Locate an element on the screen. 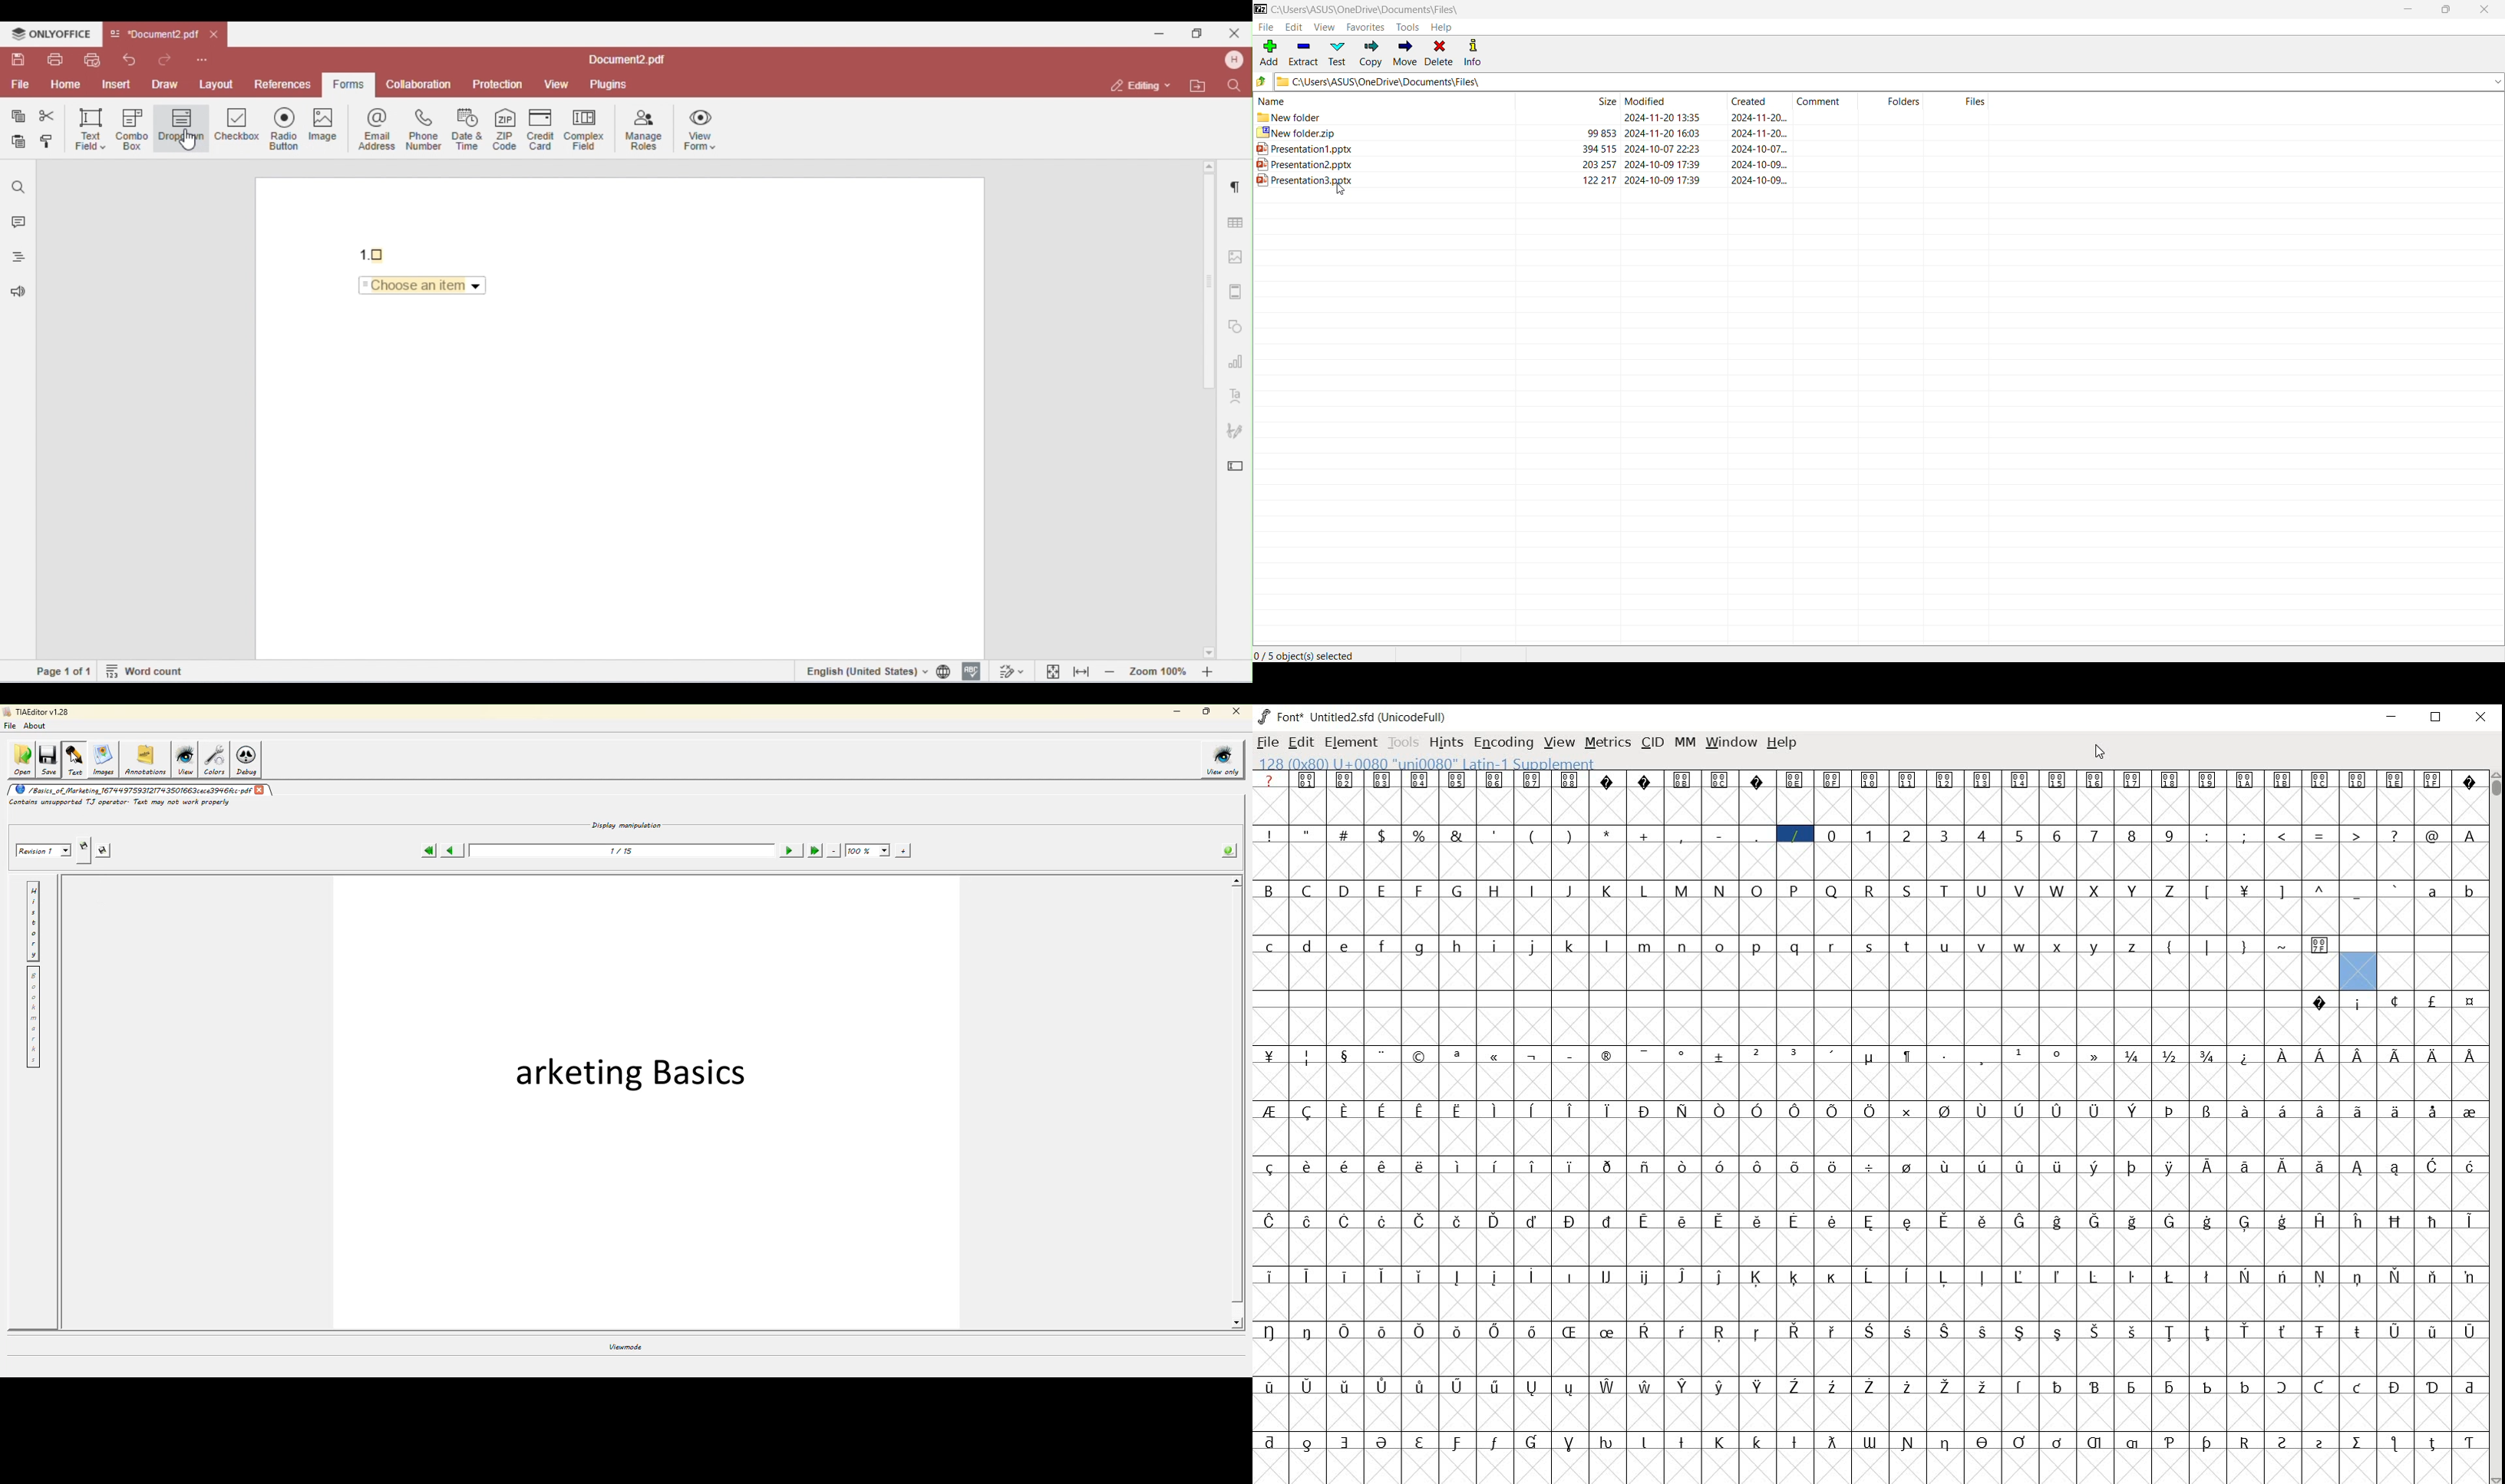 The width and height of the screenshot is (2520, 1484). CID is located at coordinates (1652, 743).